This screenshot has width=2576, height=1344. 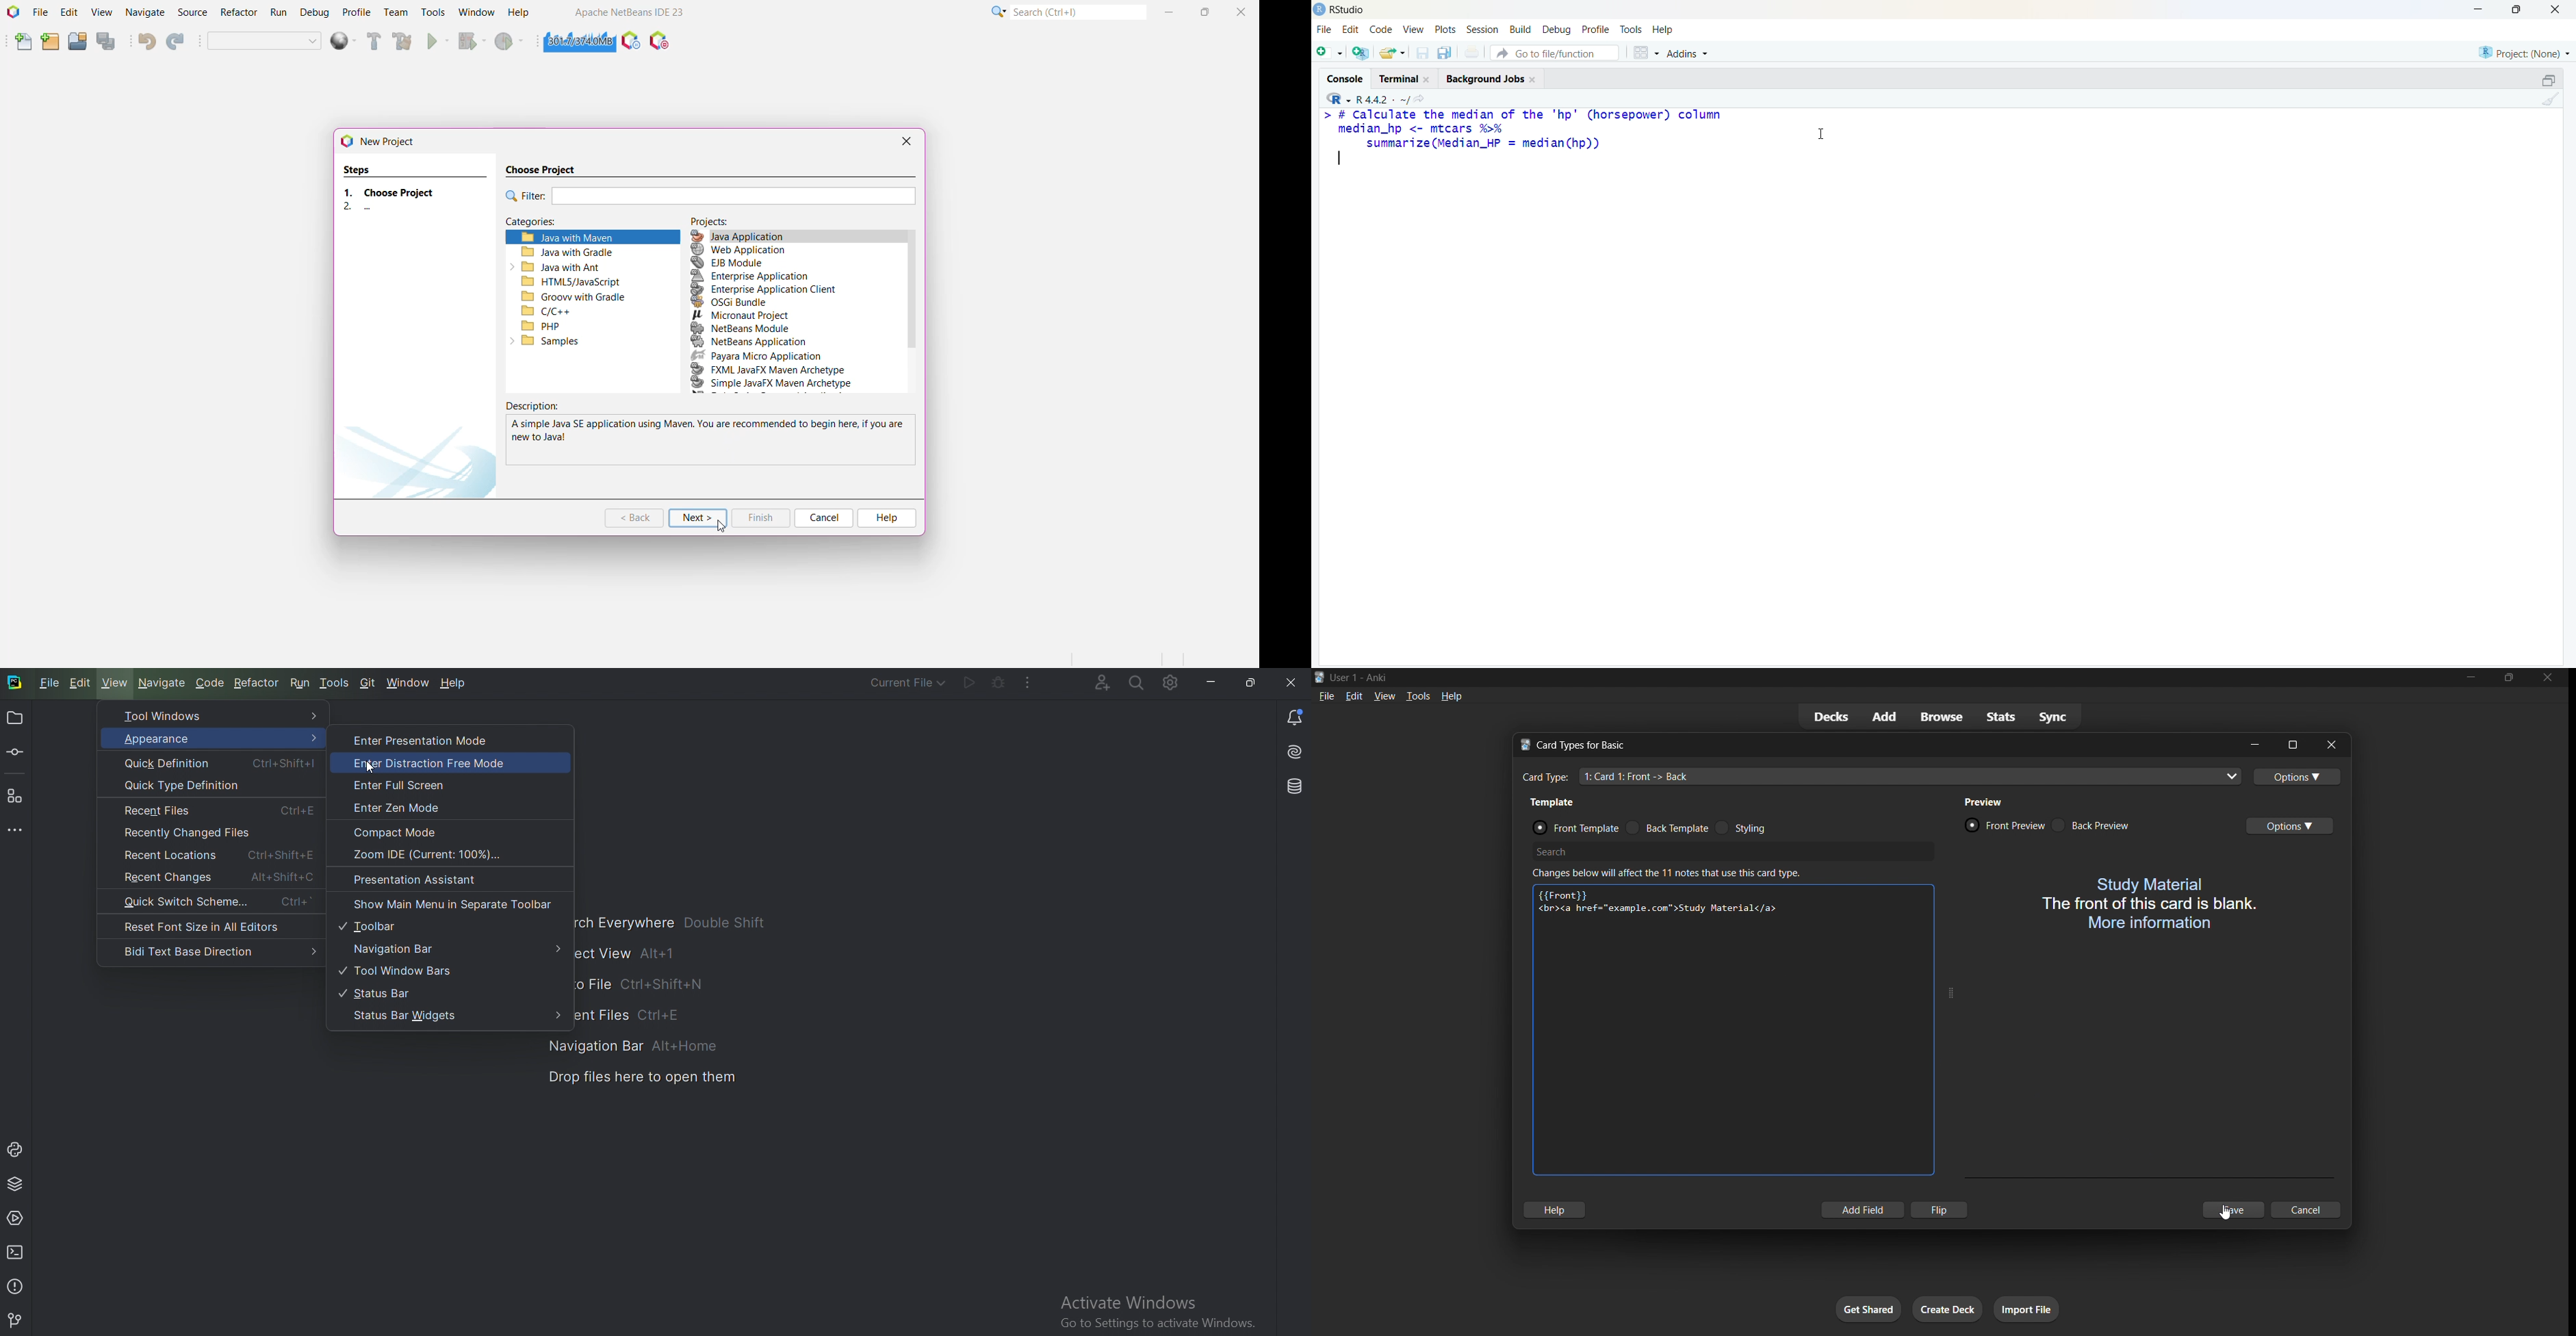 I want to click on search bar, so click(x=1736, y=850).